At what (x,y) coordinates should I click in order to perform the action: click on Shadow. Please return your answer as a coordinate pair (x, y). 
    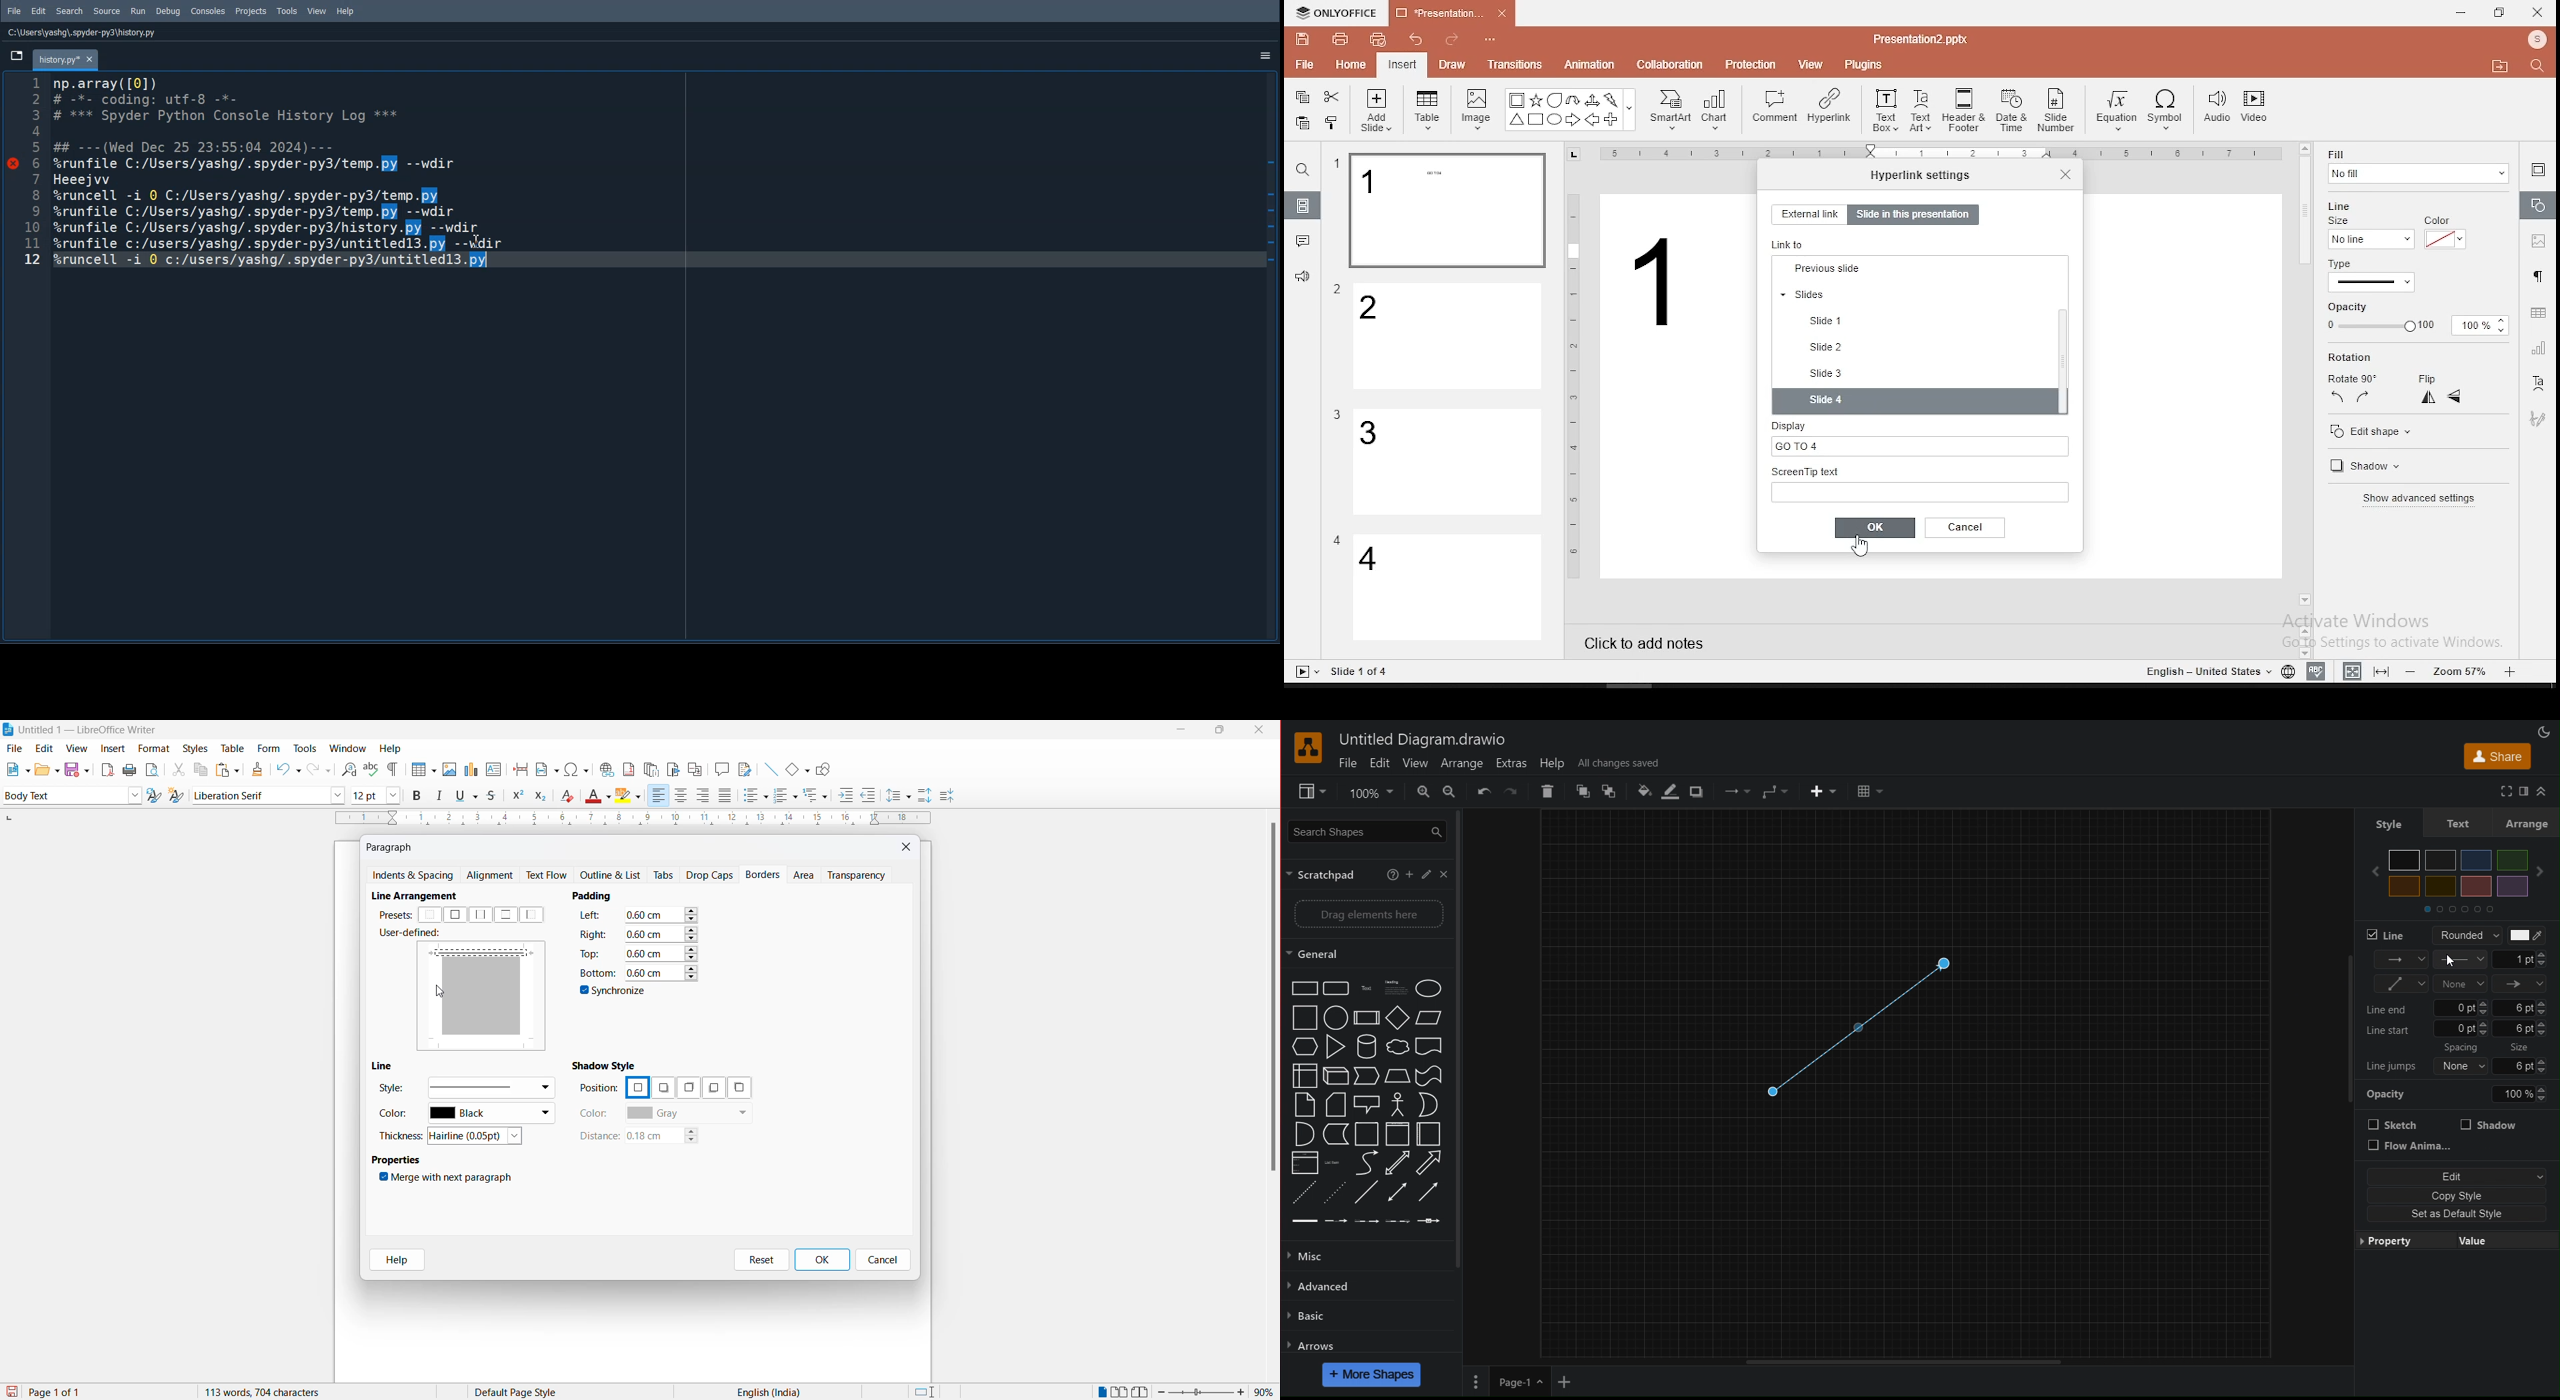
    Looking at the image, I should click on (1698, 793).